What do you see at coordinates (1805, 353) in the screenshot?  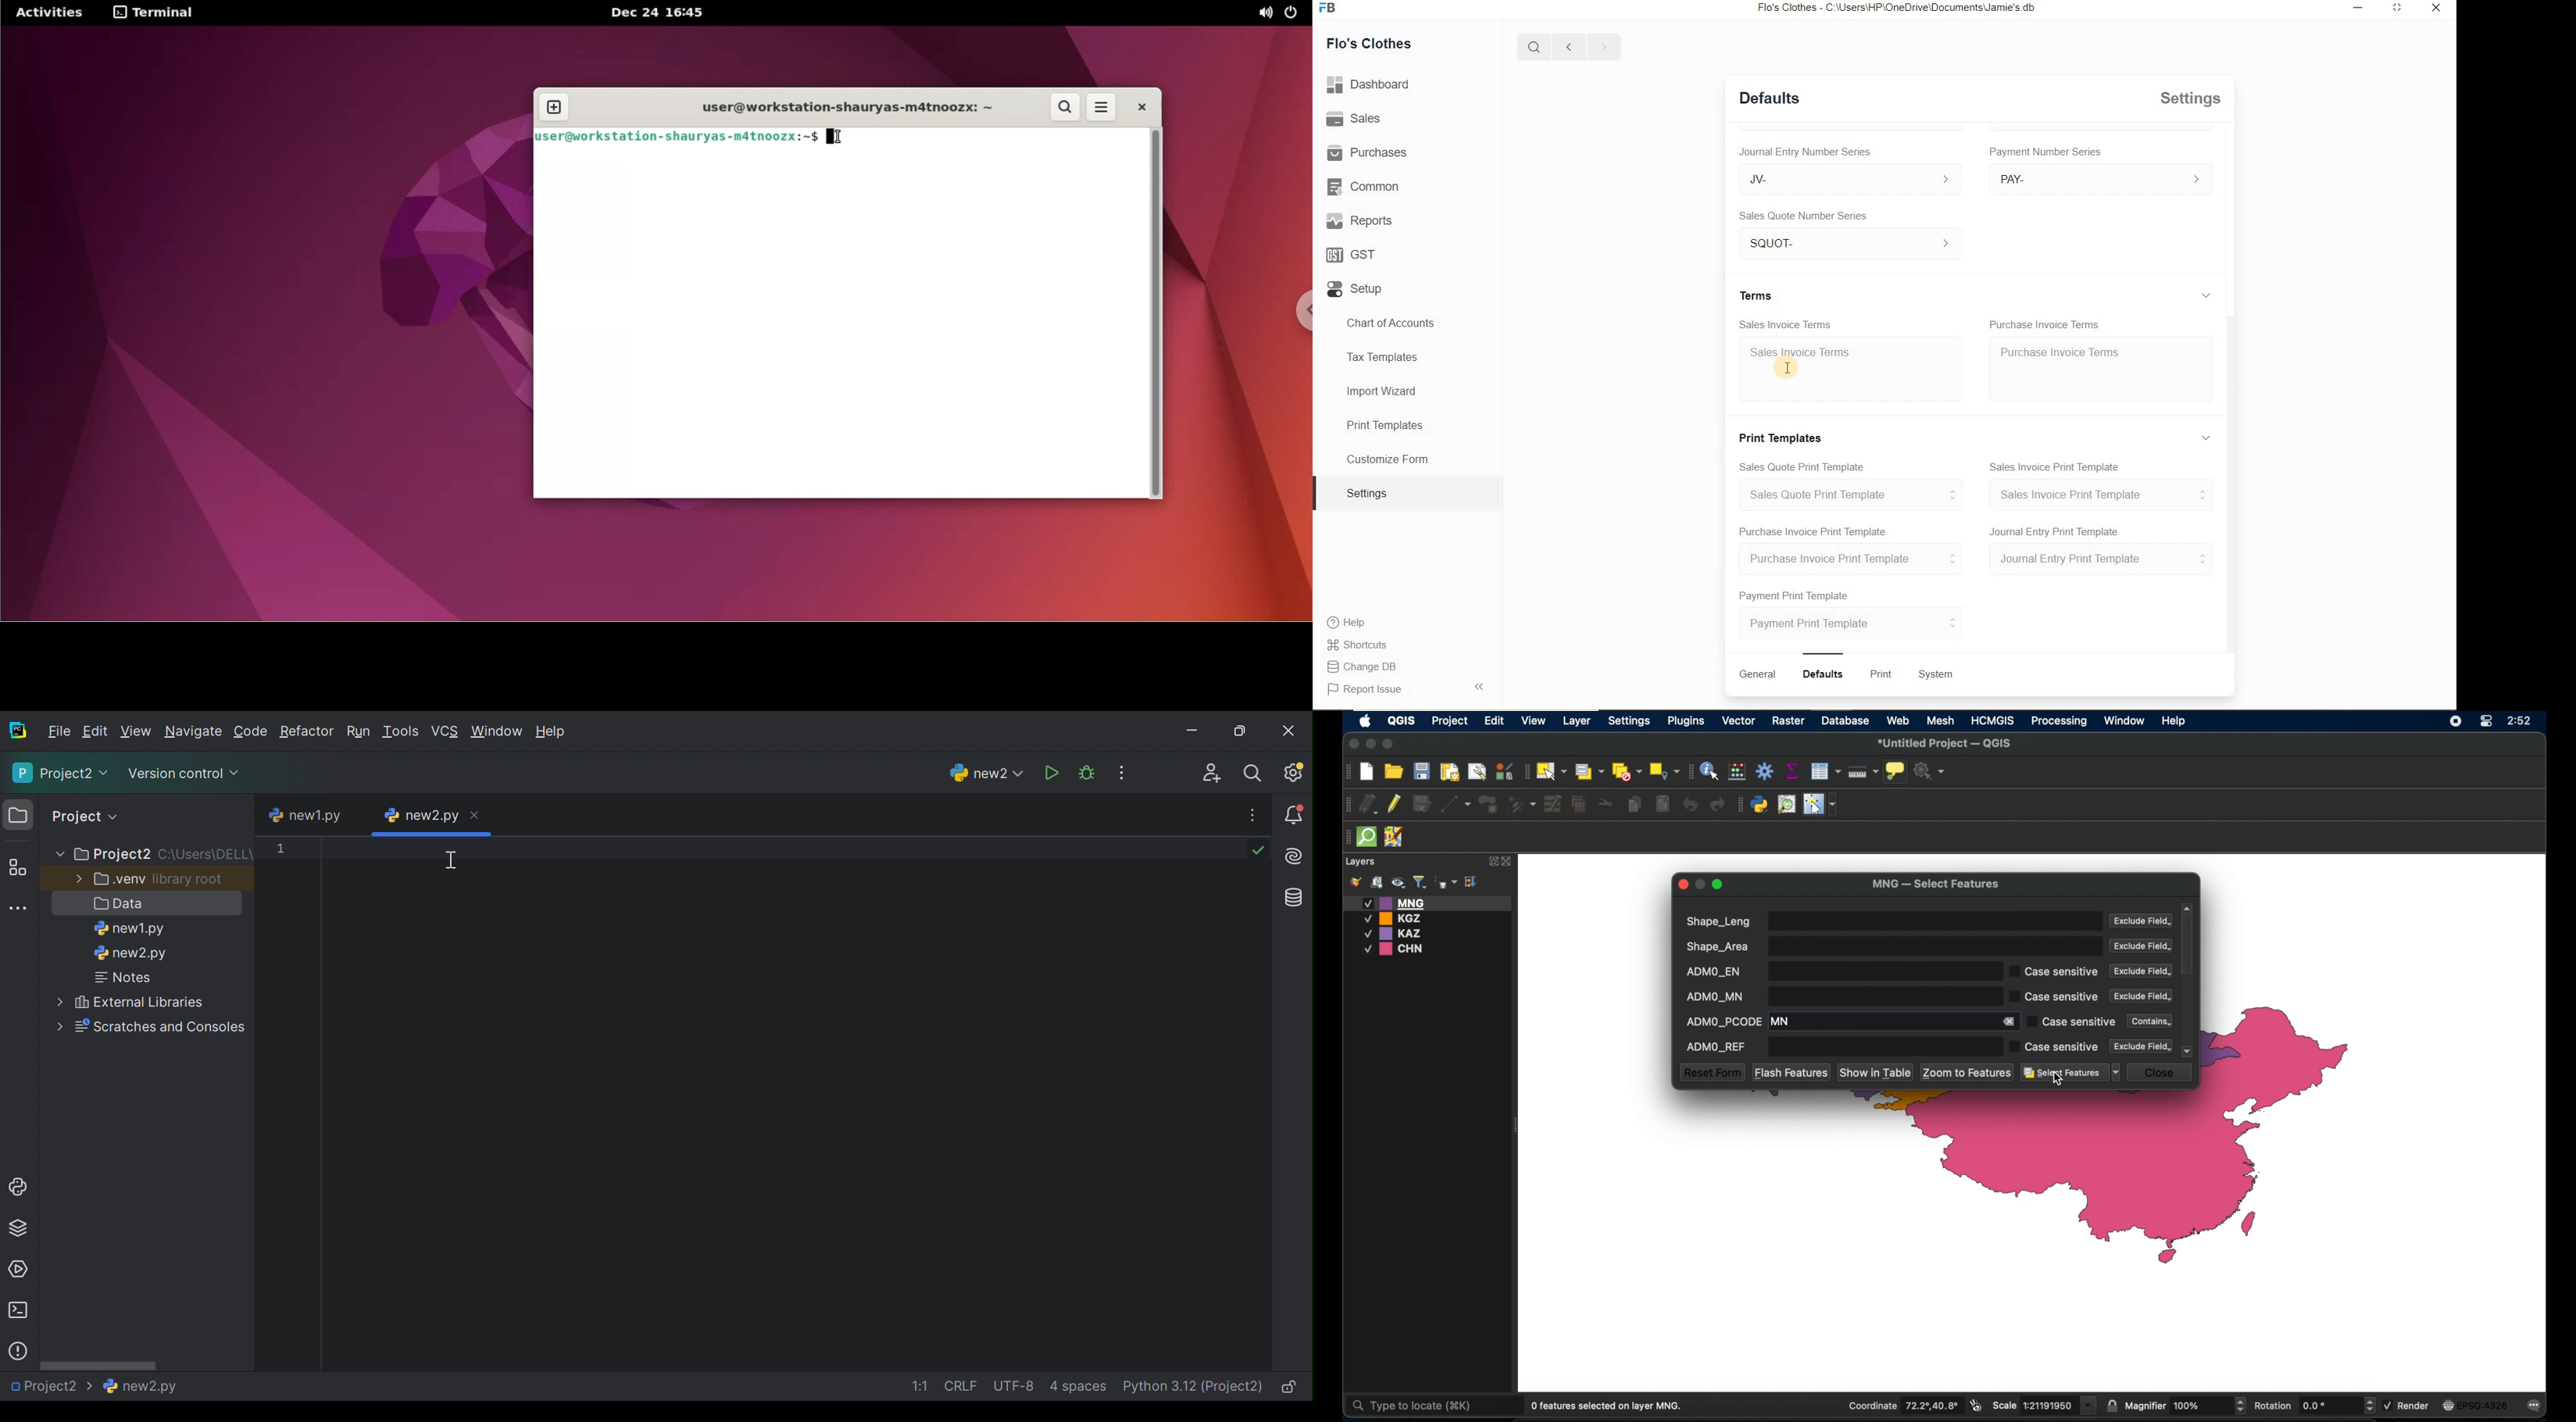 I see `Sales invoice Terms` at bounding box center [1805, 353].